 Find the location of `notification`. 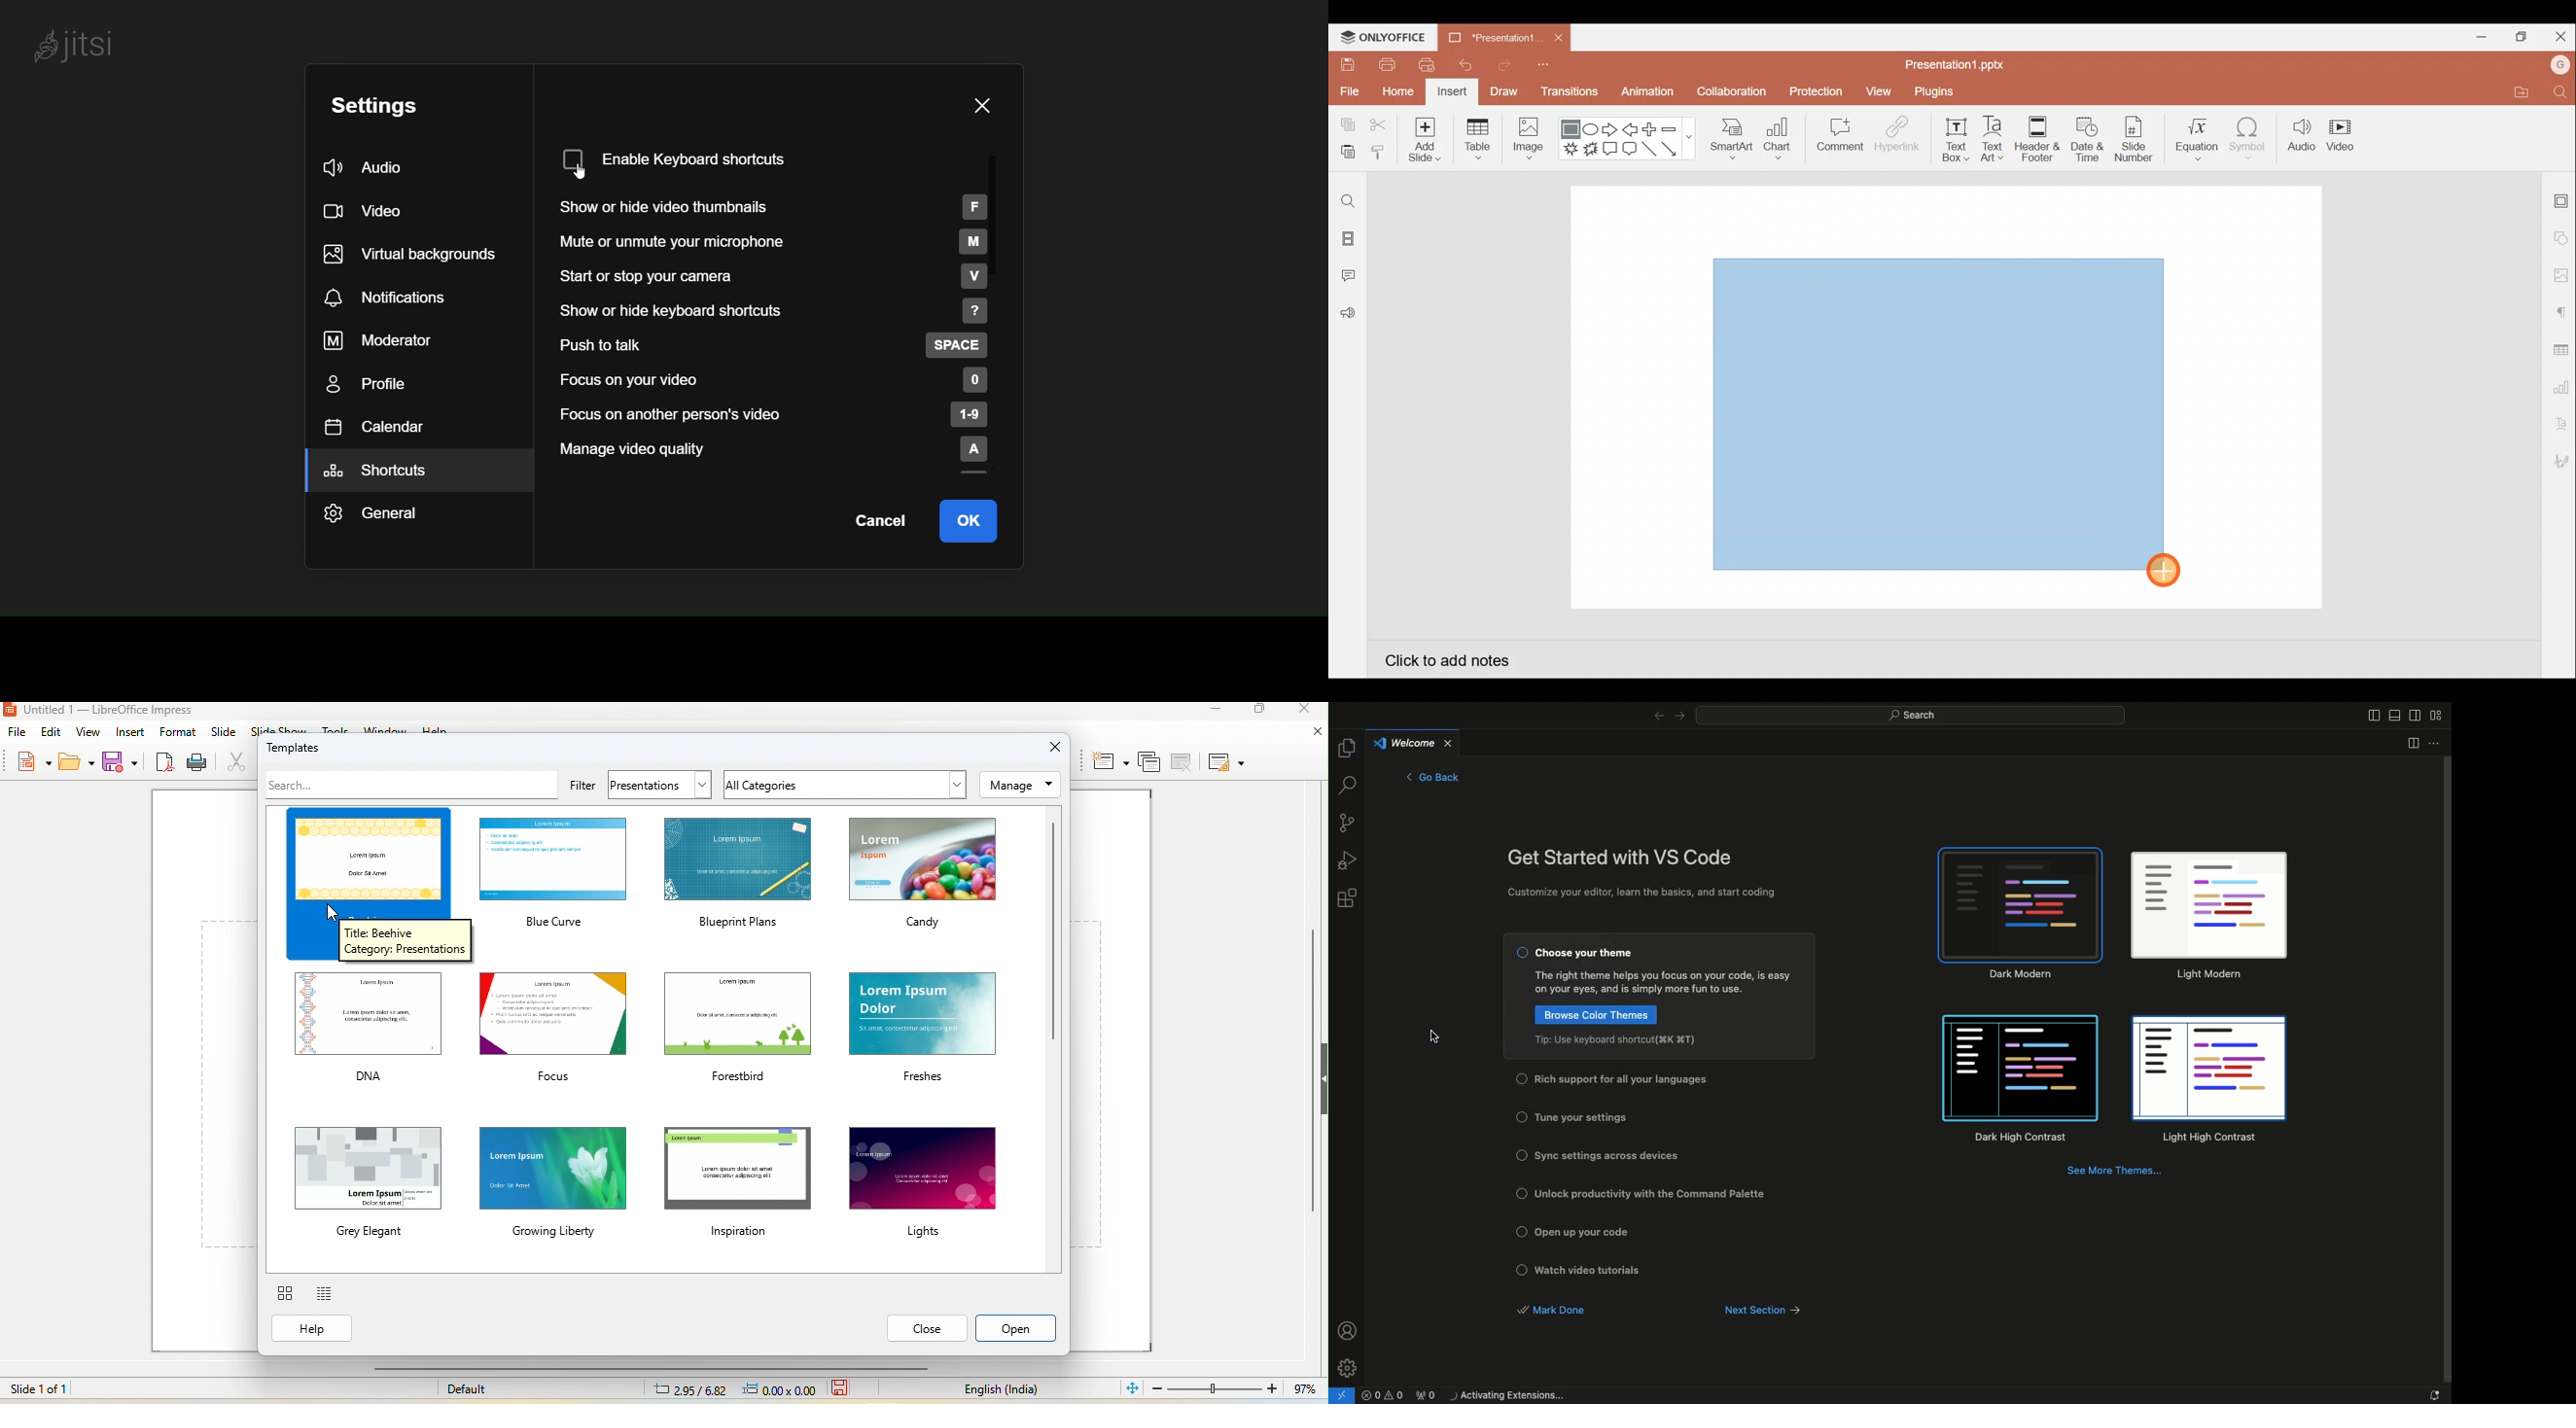

notification is located at coordinates (401, 298).